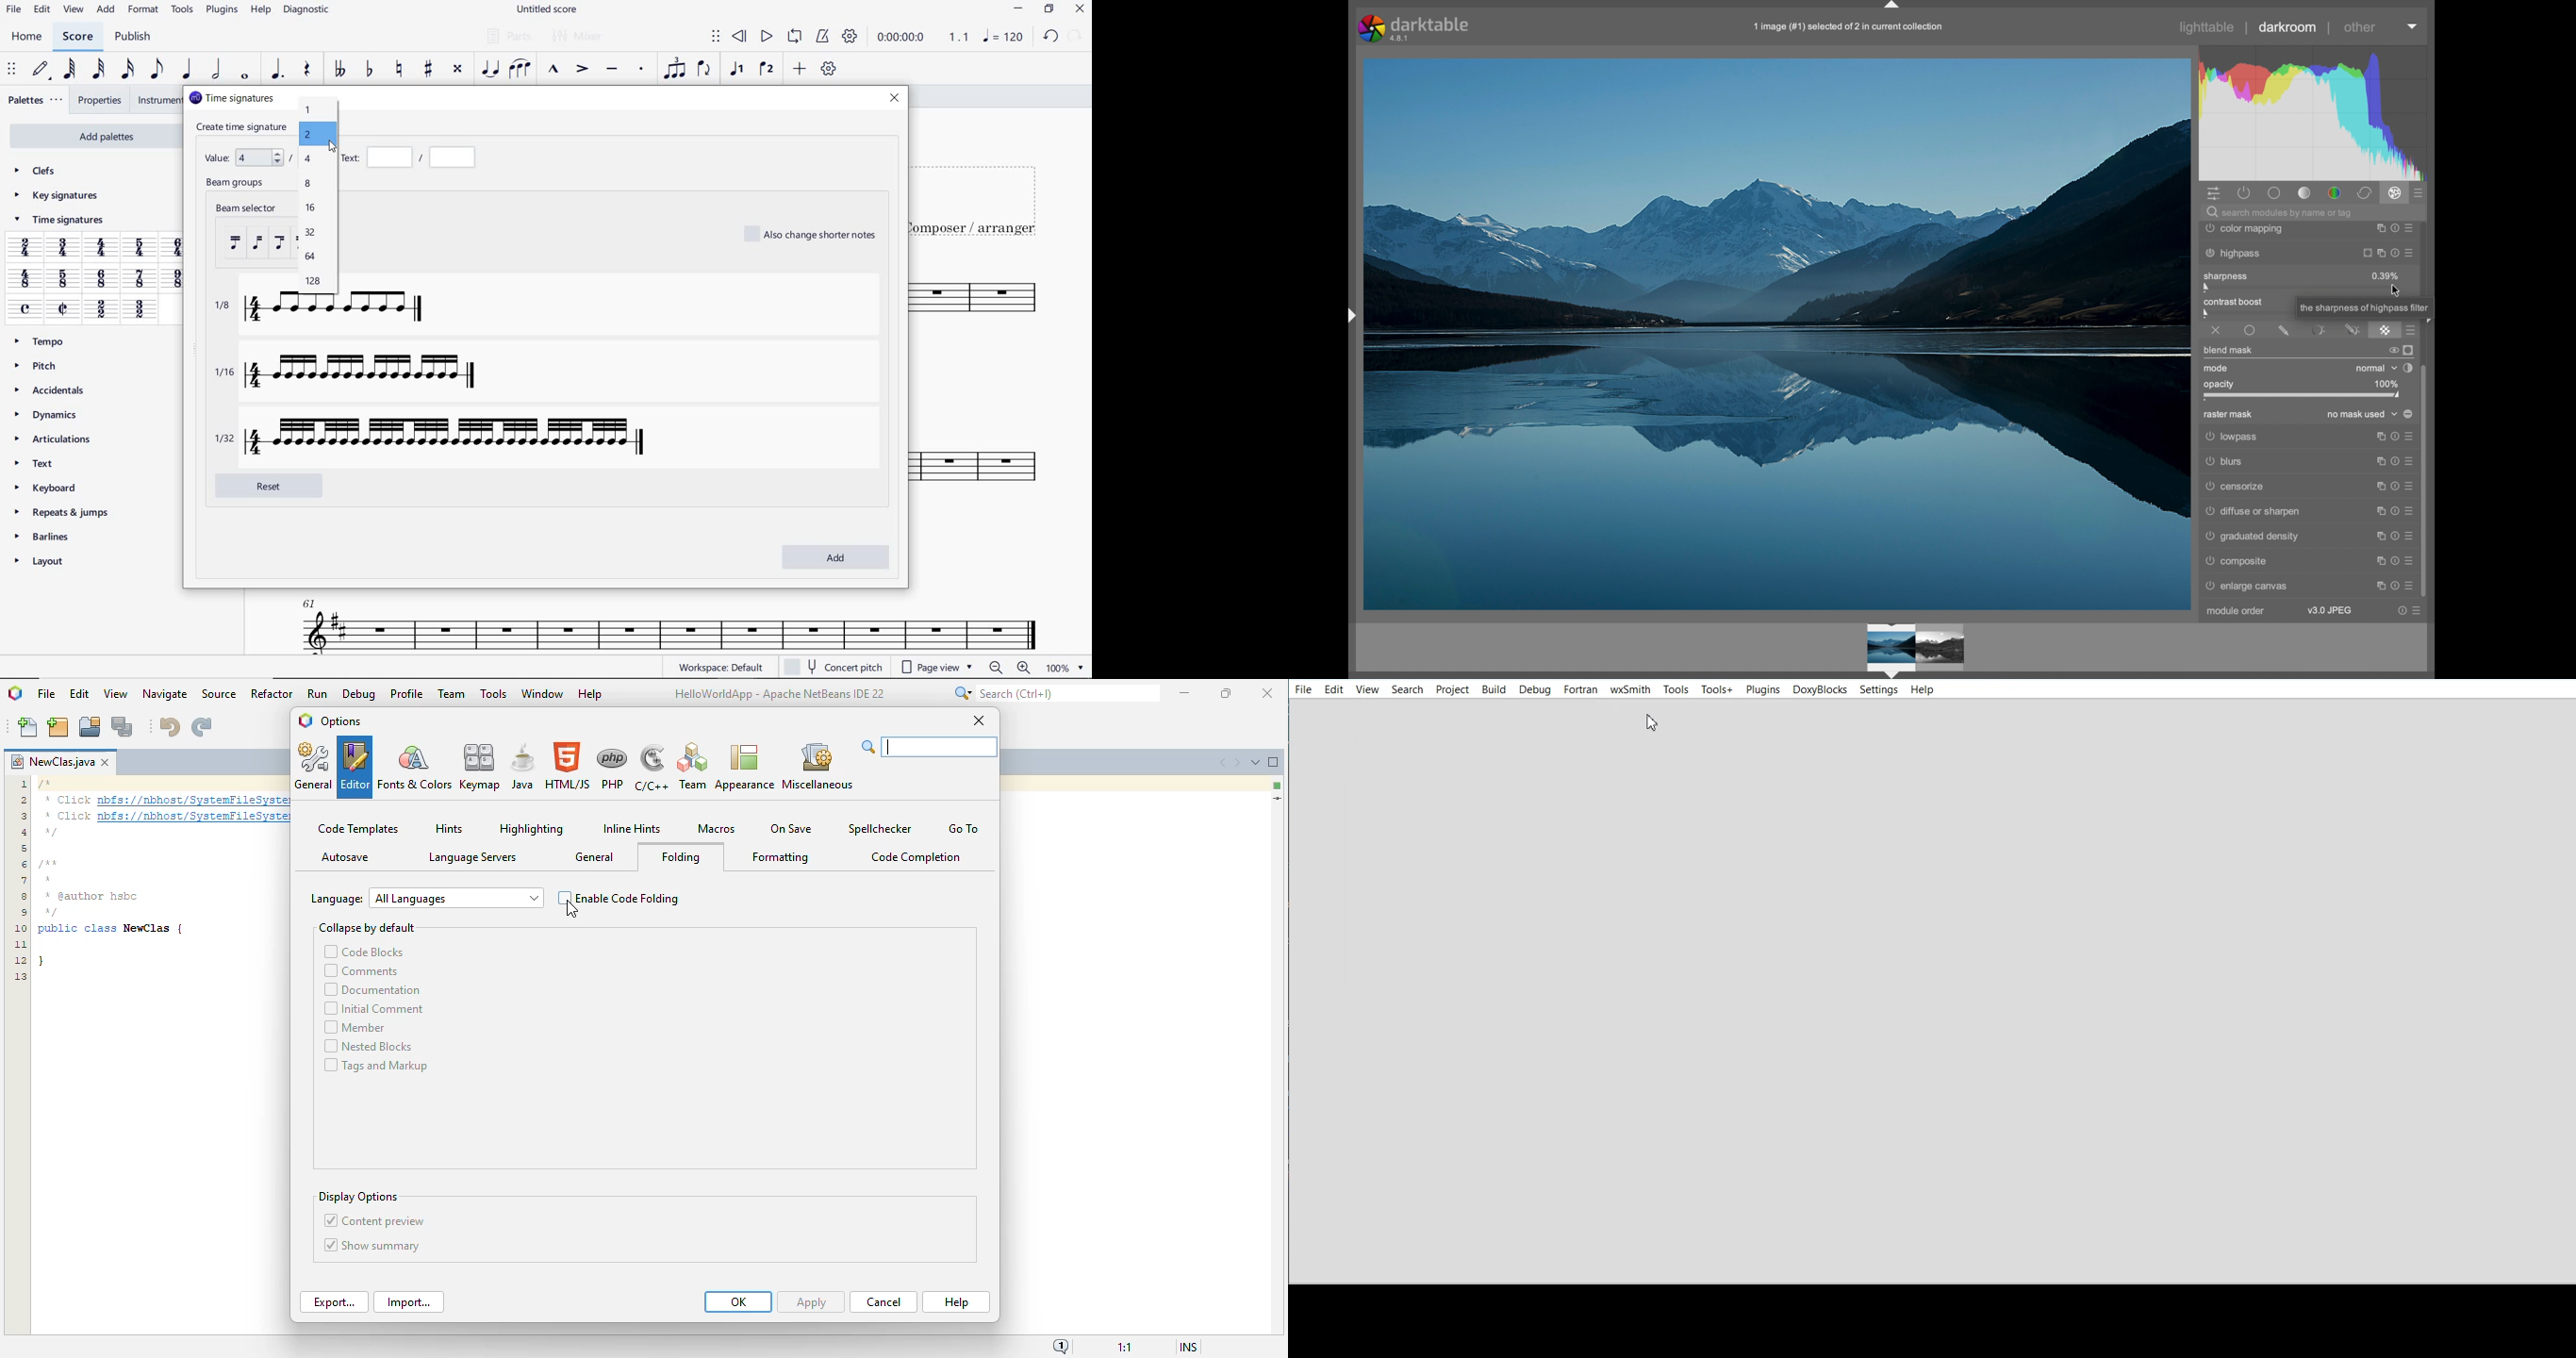  Describe the element at coordinates (58, 222) in the screenshot. I see `TIME SIGNATURES` at that location.